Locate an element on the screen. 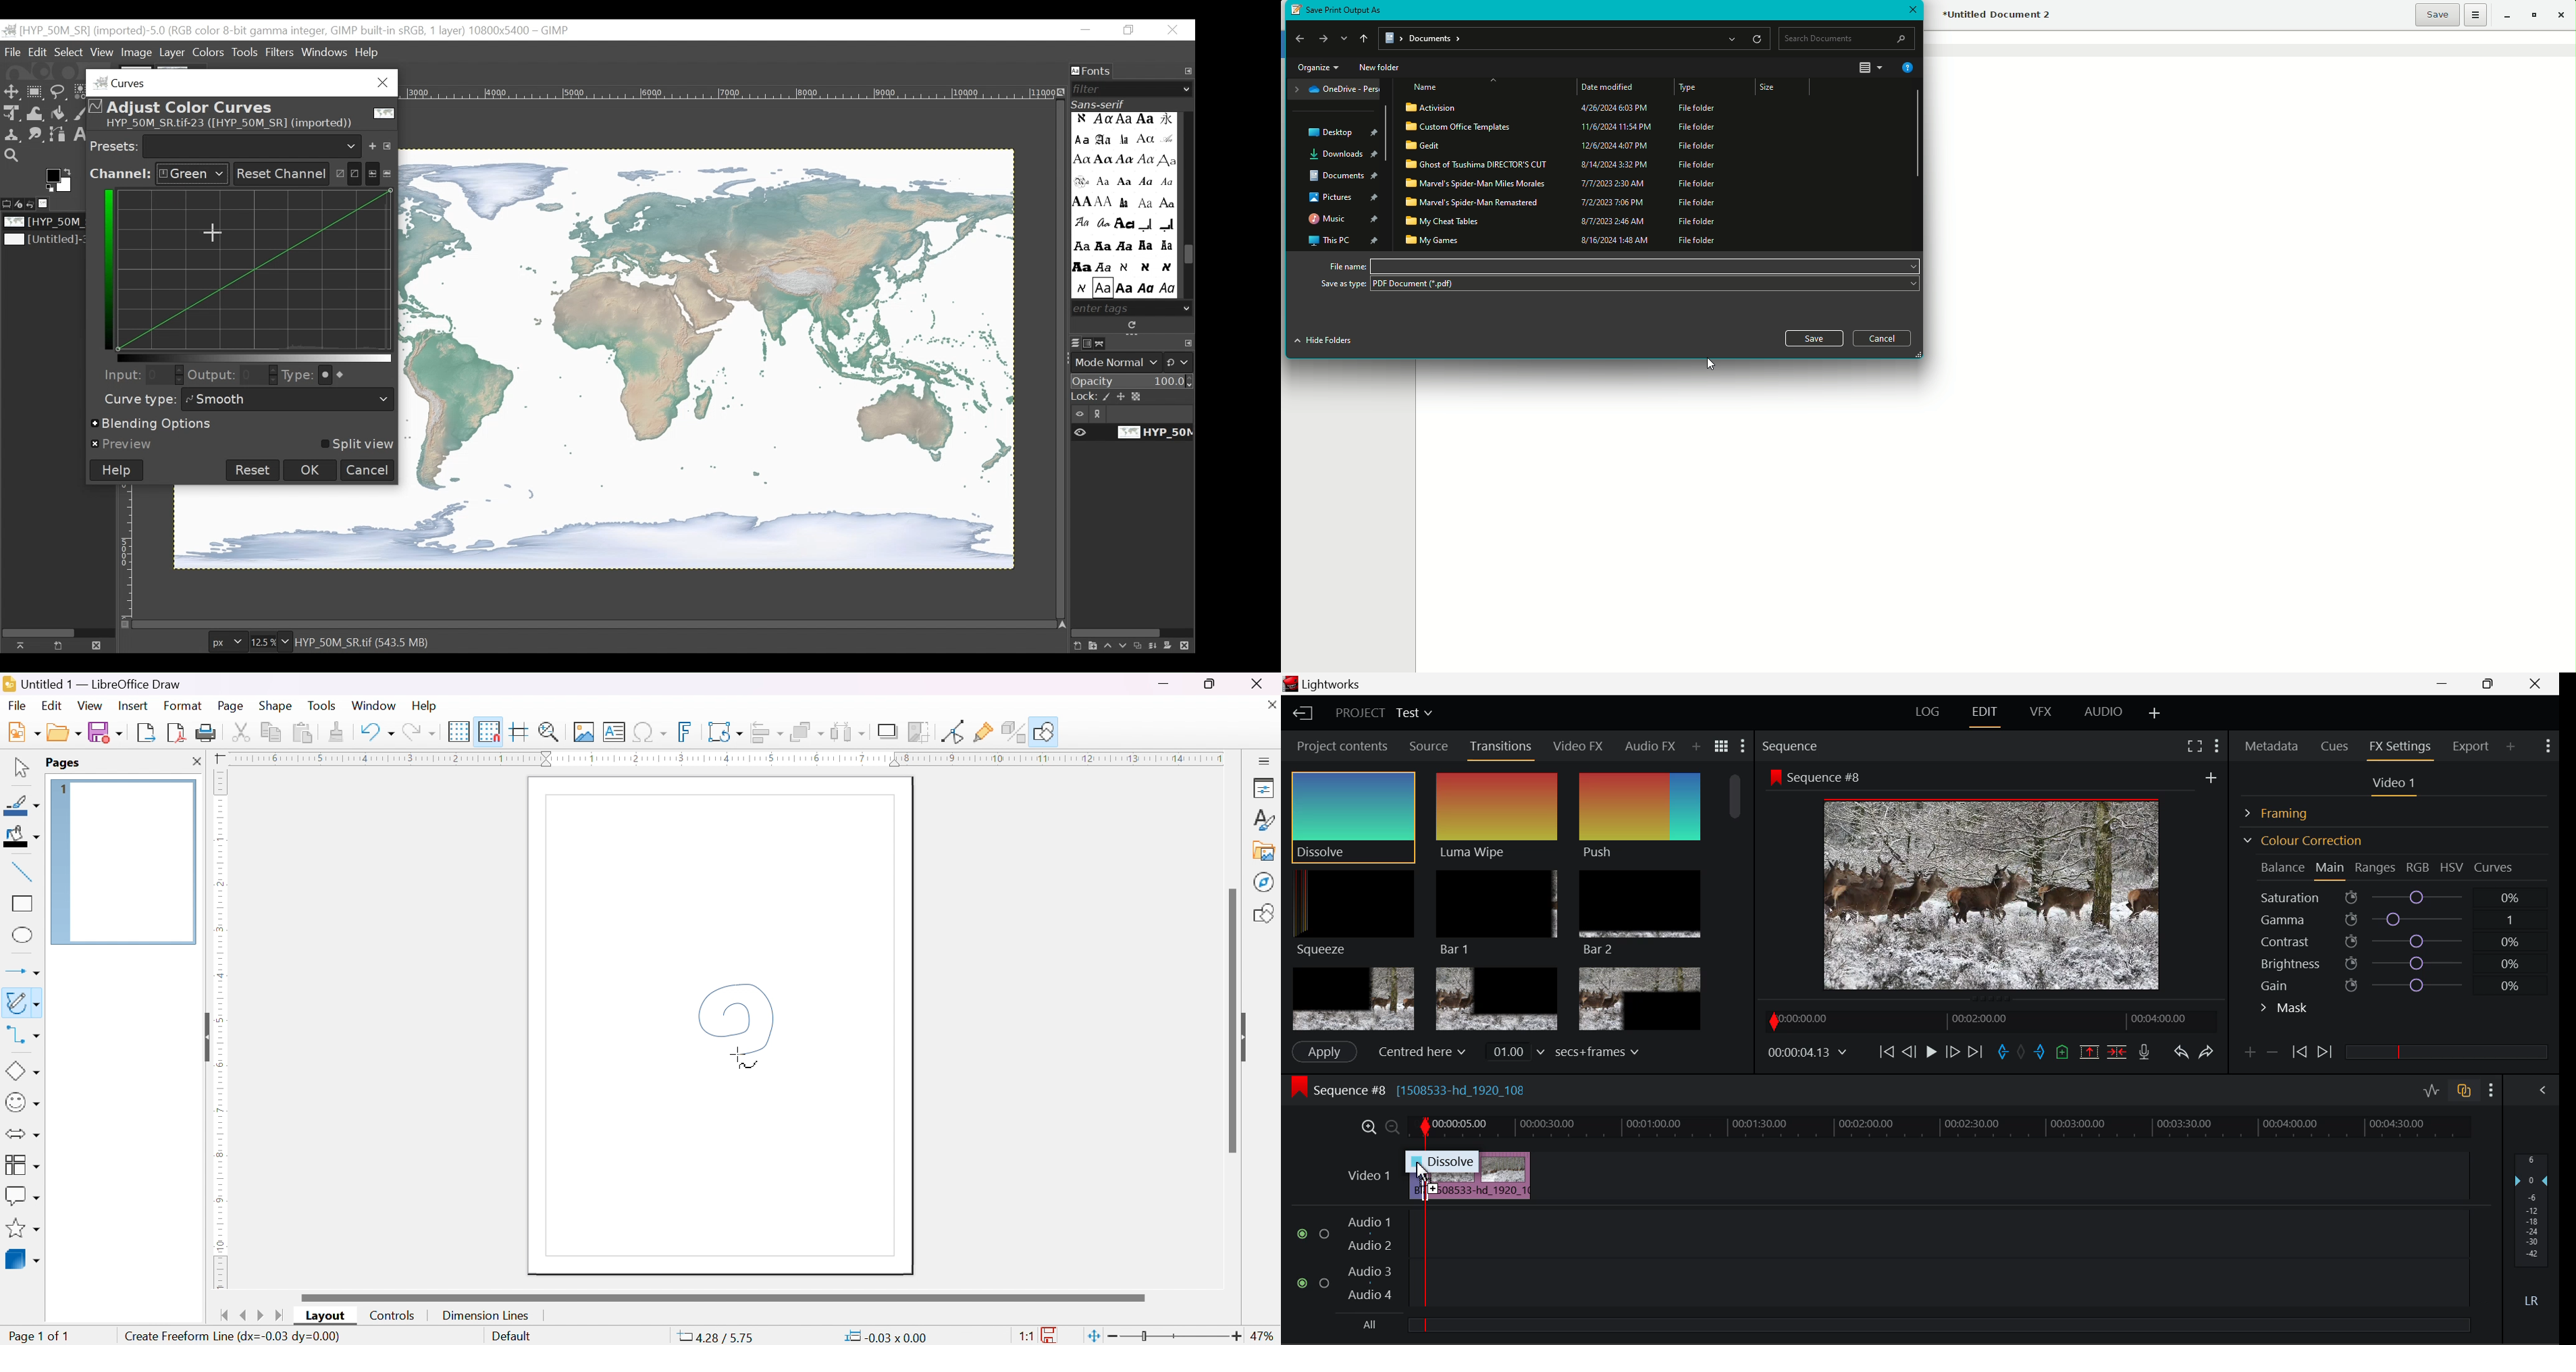  Transitions is located at coordinates (1502, 748).